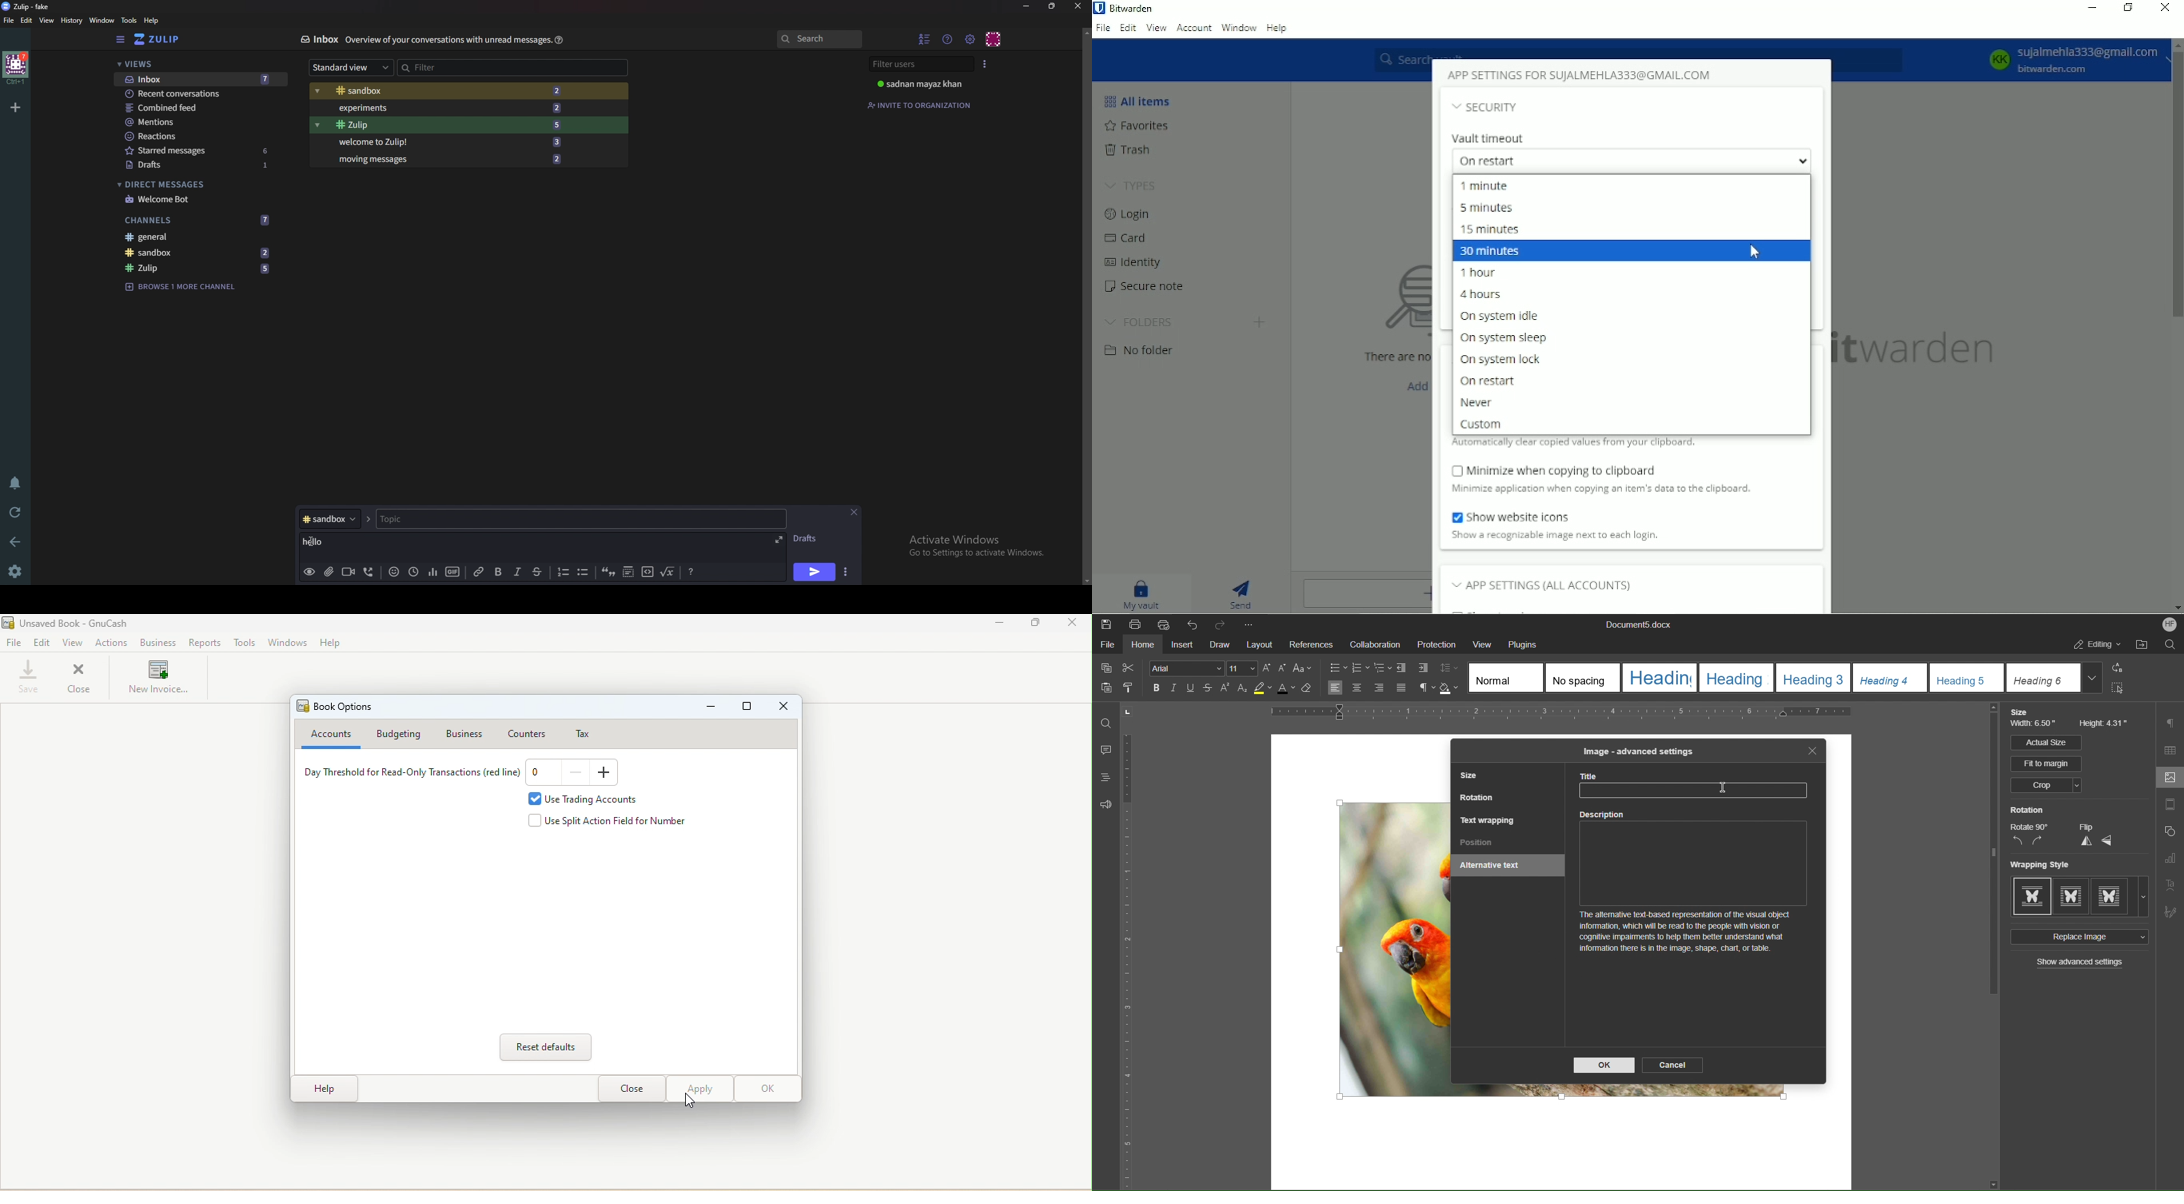 The height and width of the screenshot is (1204, 2184). Describe the element at coordinates (1635, 160) in the screenshot. I see `On restart` at that location.